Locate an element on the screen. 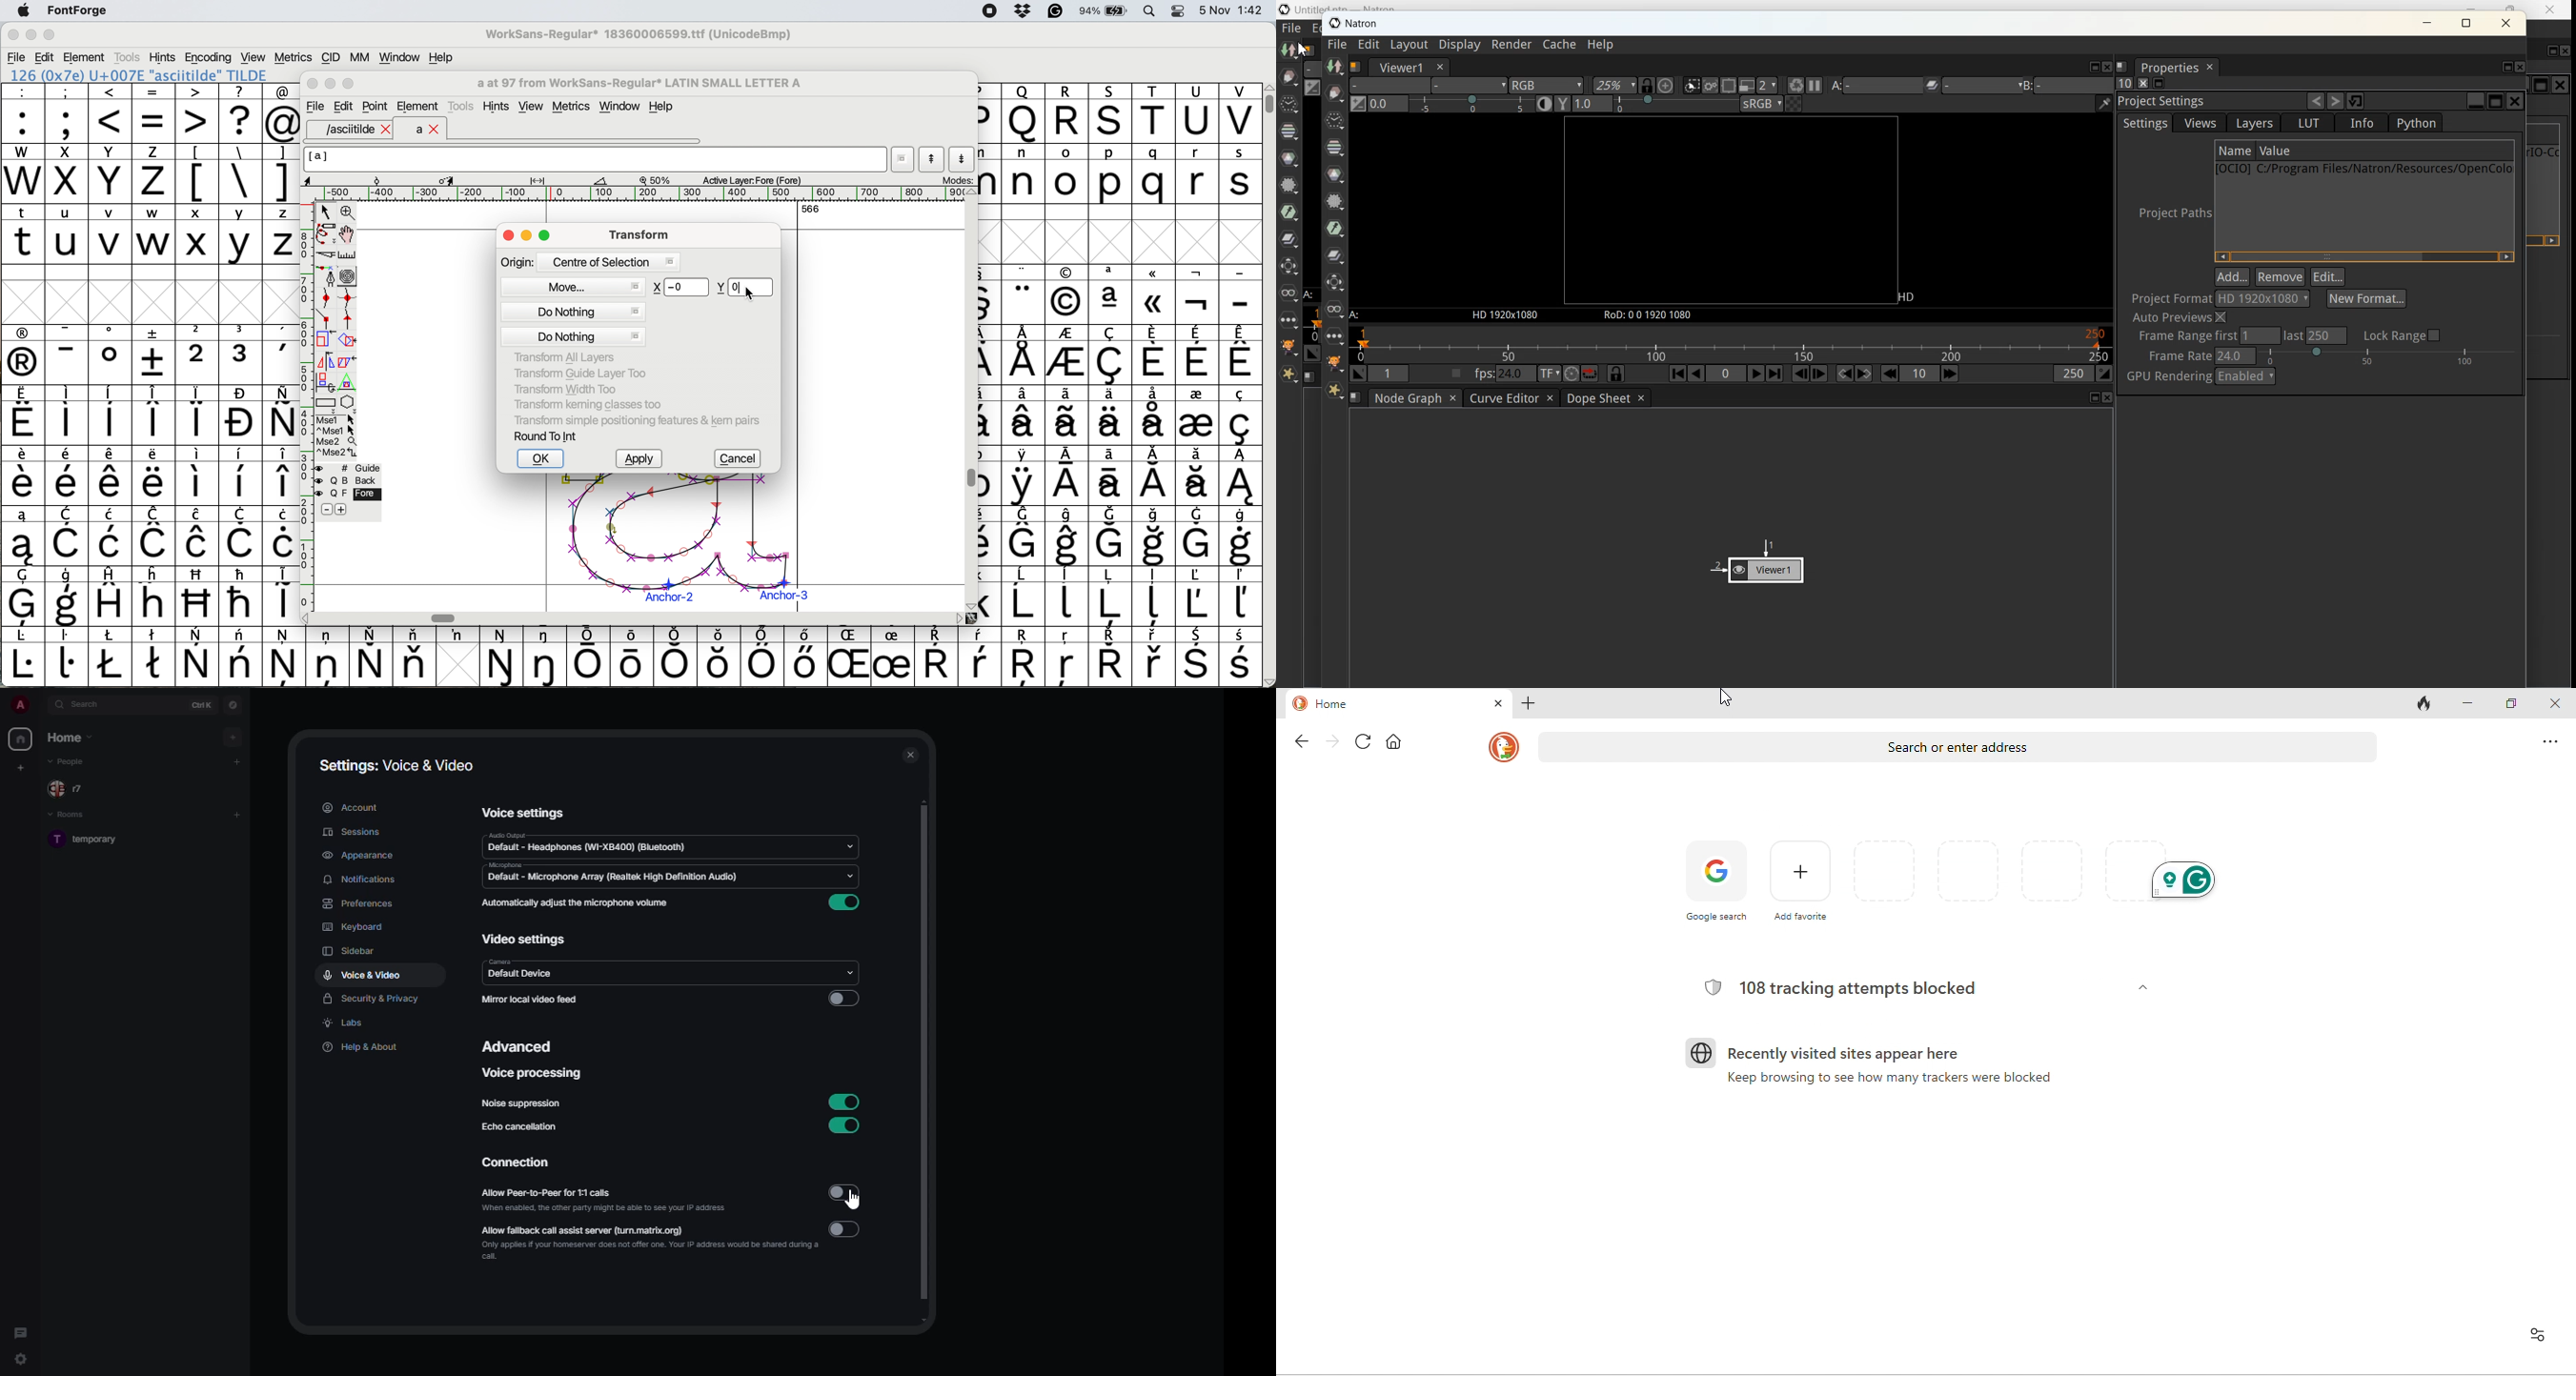 The image size is (2576, 1400). < is located at coordinates (111, 113).